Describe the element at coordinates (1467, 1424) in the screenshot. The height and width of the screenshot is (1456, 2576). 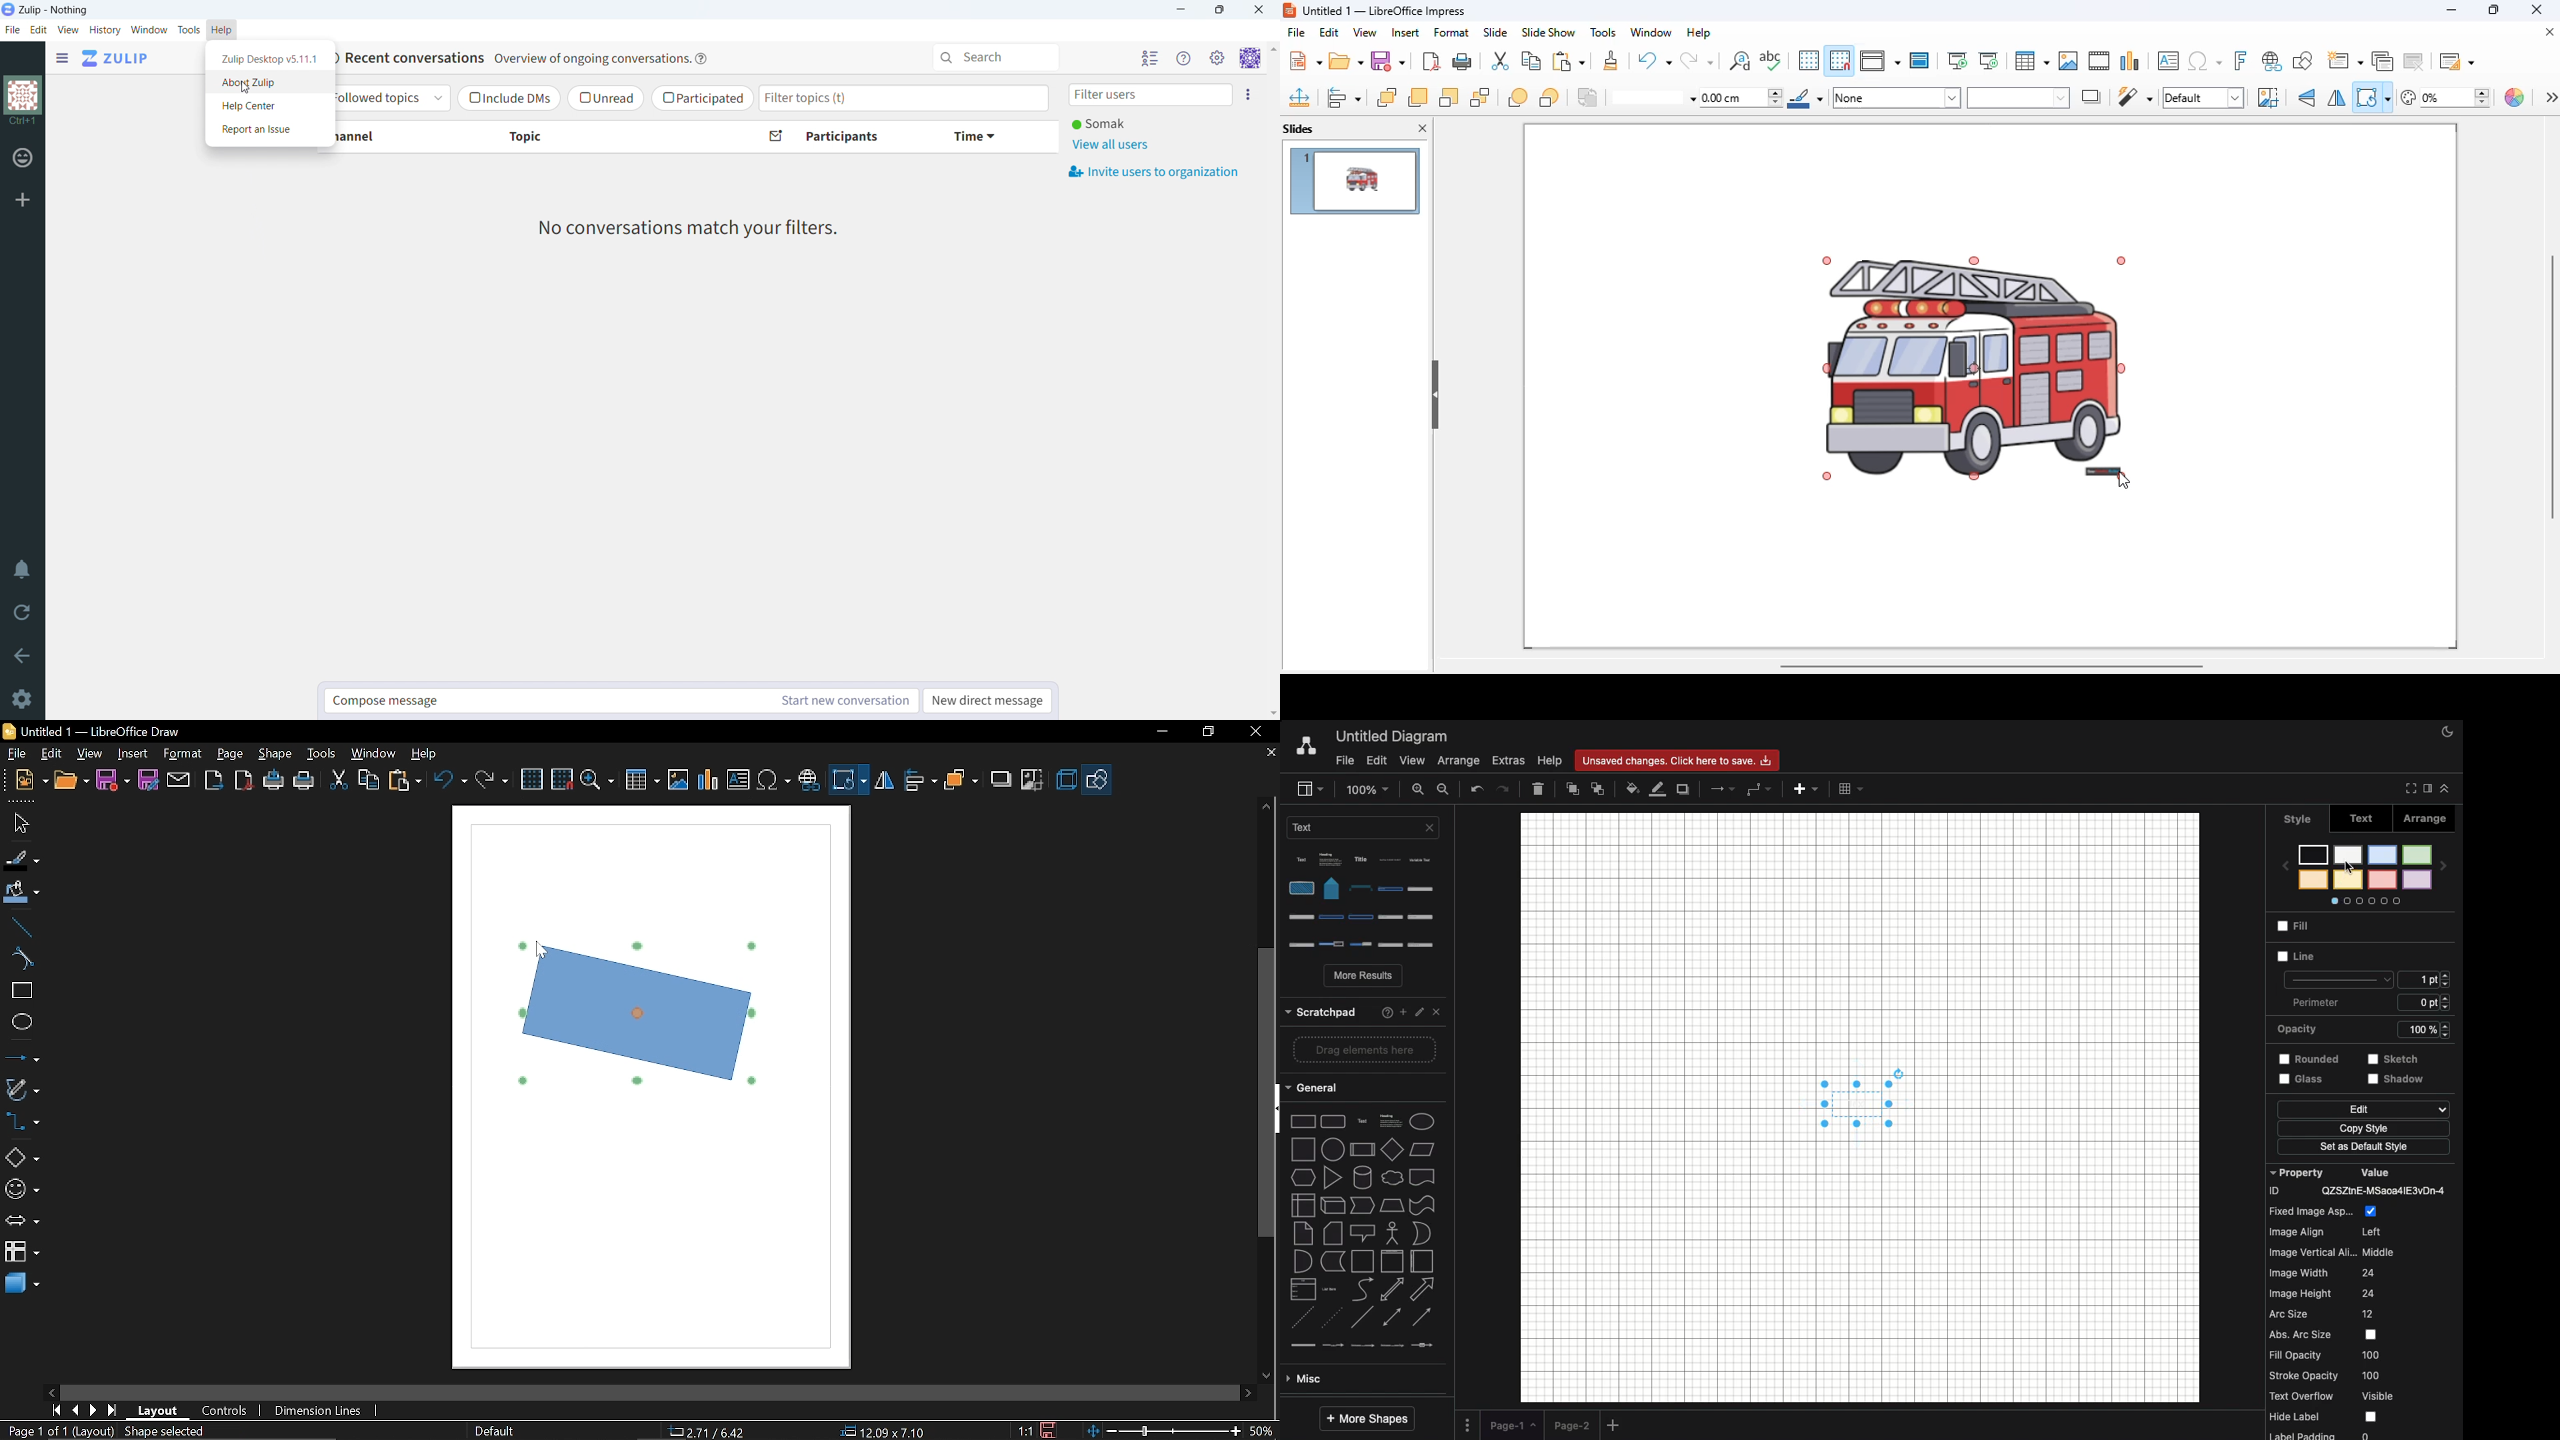
I see `Options` at that location.